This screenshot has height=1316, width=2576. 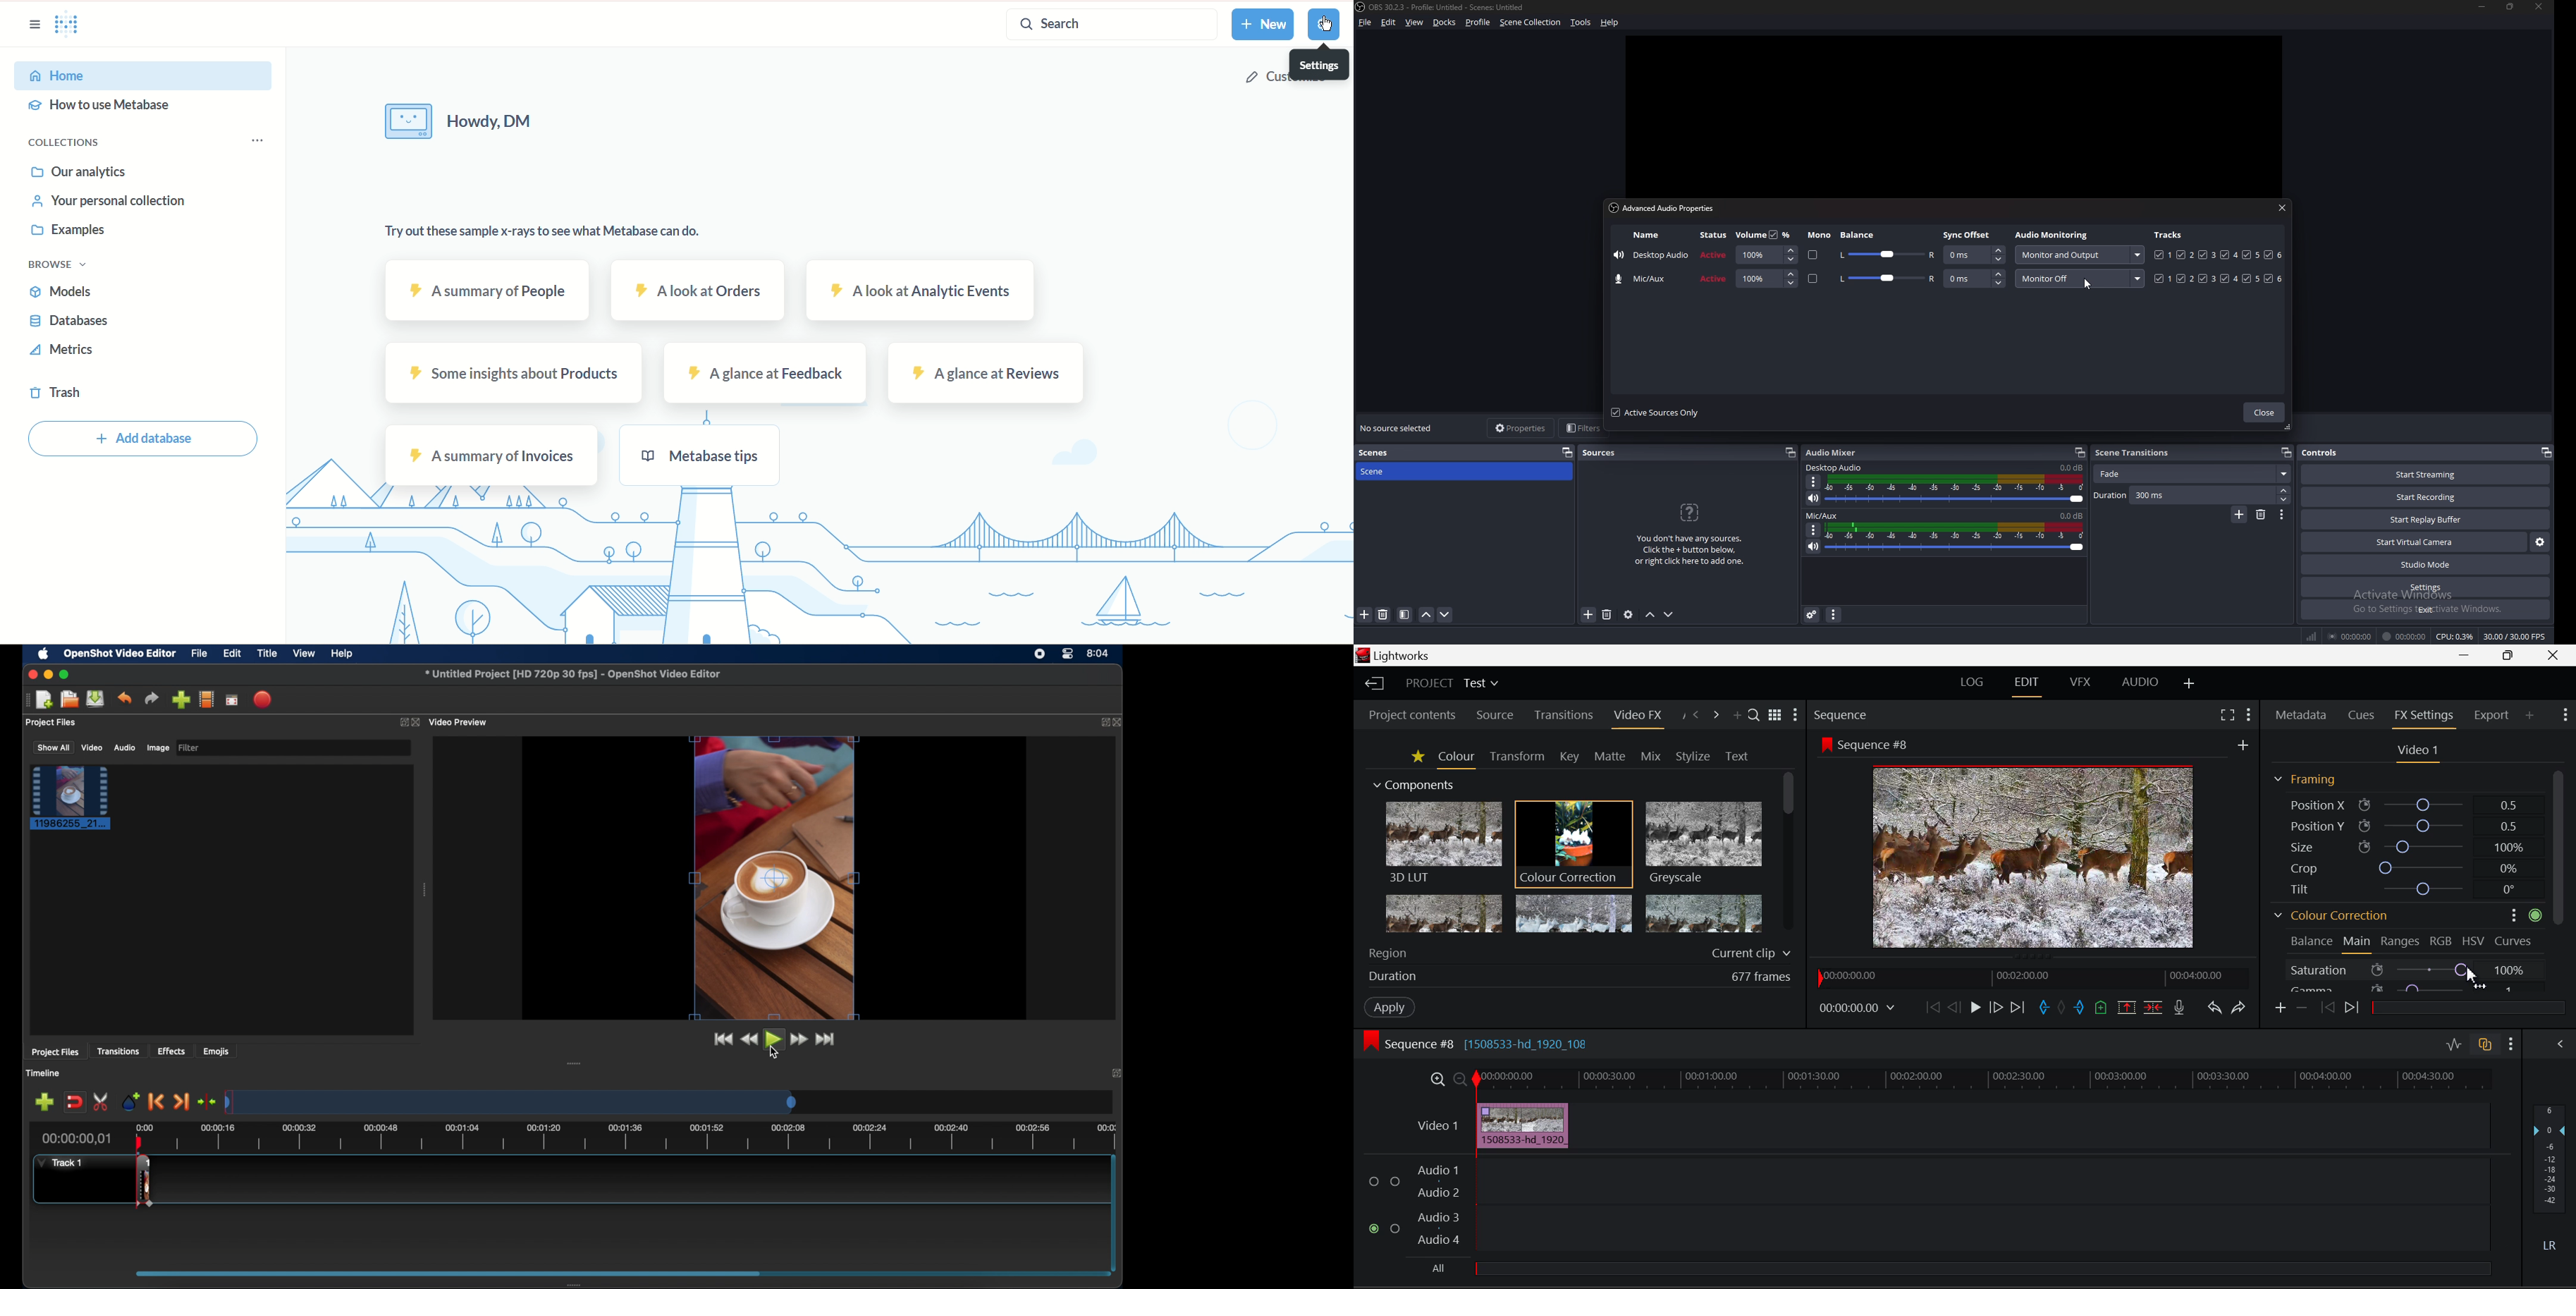 What do you see at coordinates (2472, 975) in the screenshot?
I see `MOUSE_UP Cursor Position` at bounding box center [2472, 975].